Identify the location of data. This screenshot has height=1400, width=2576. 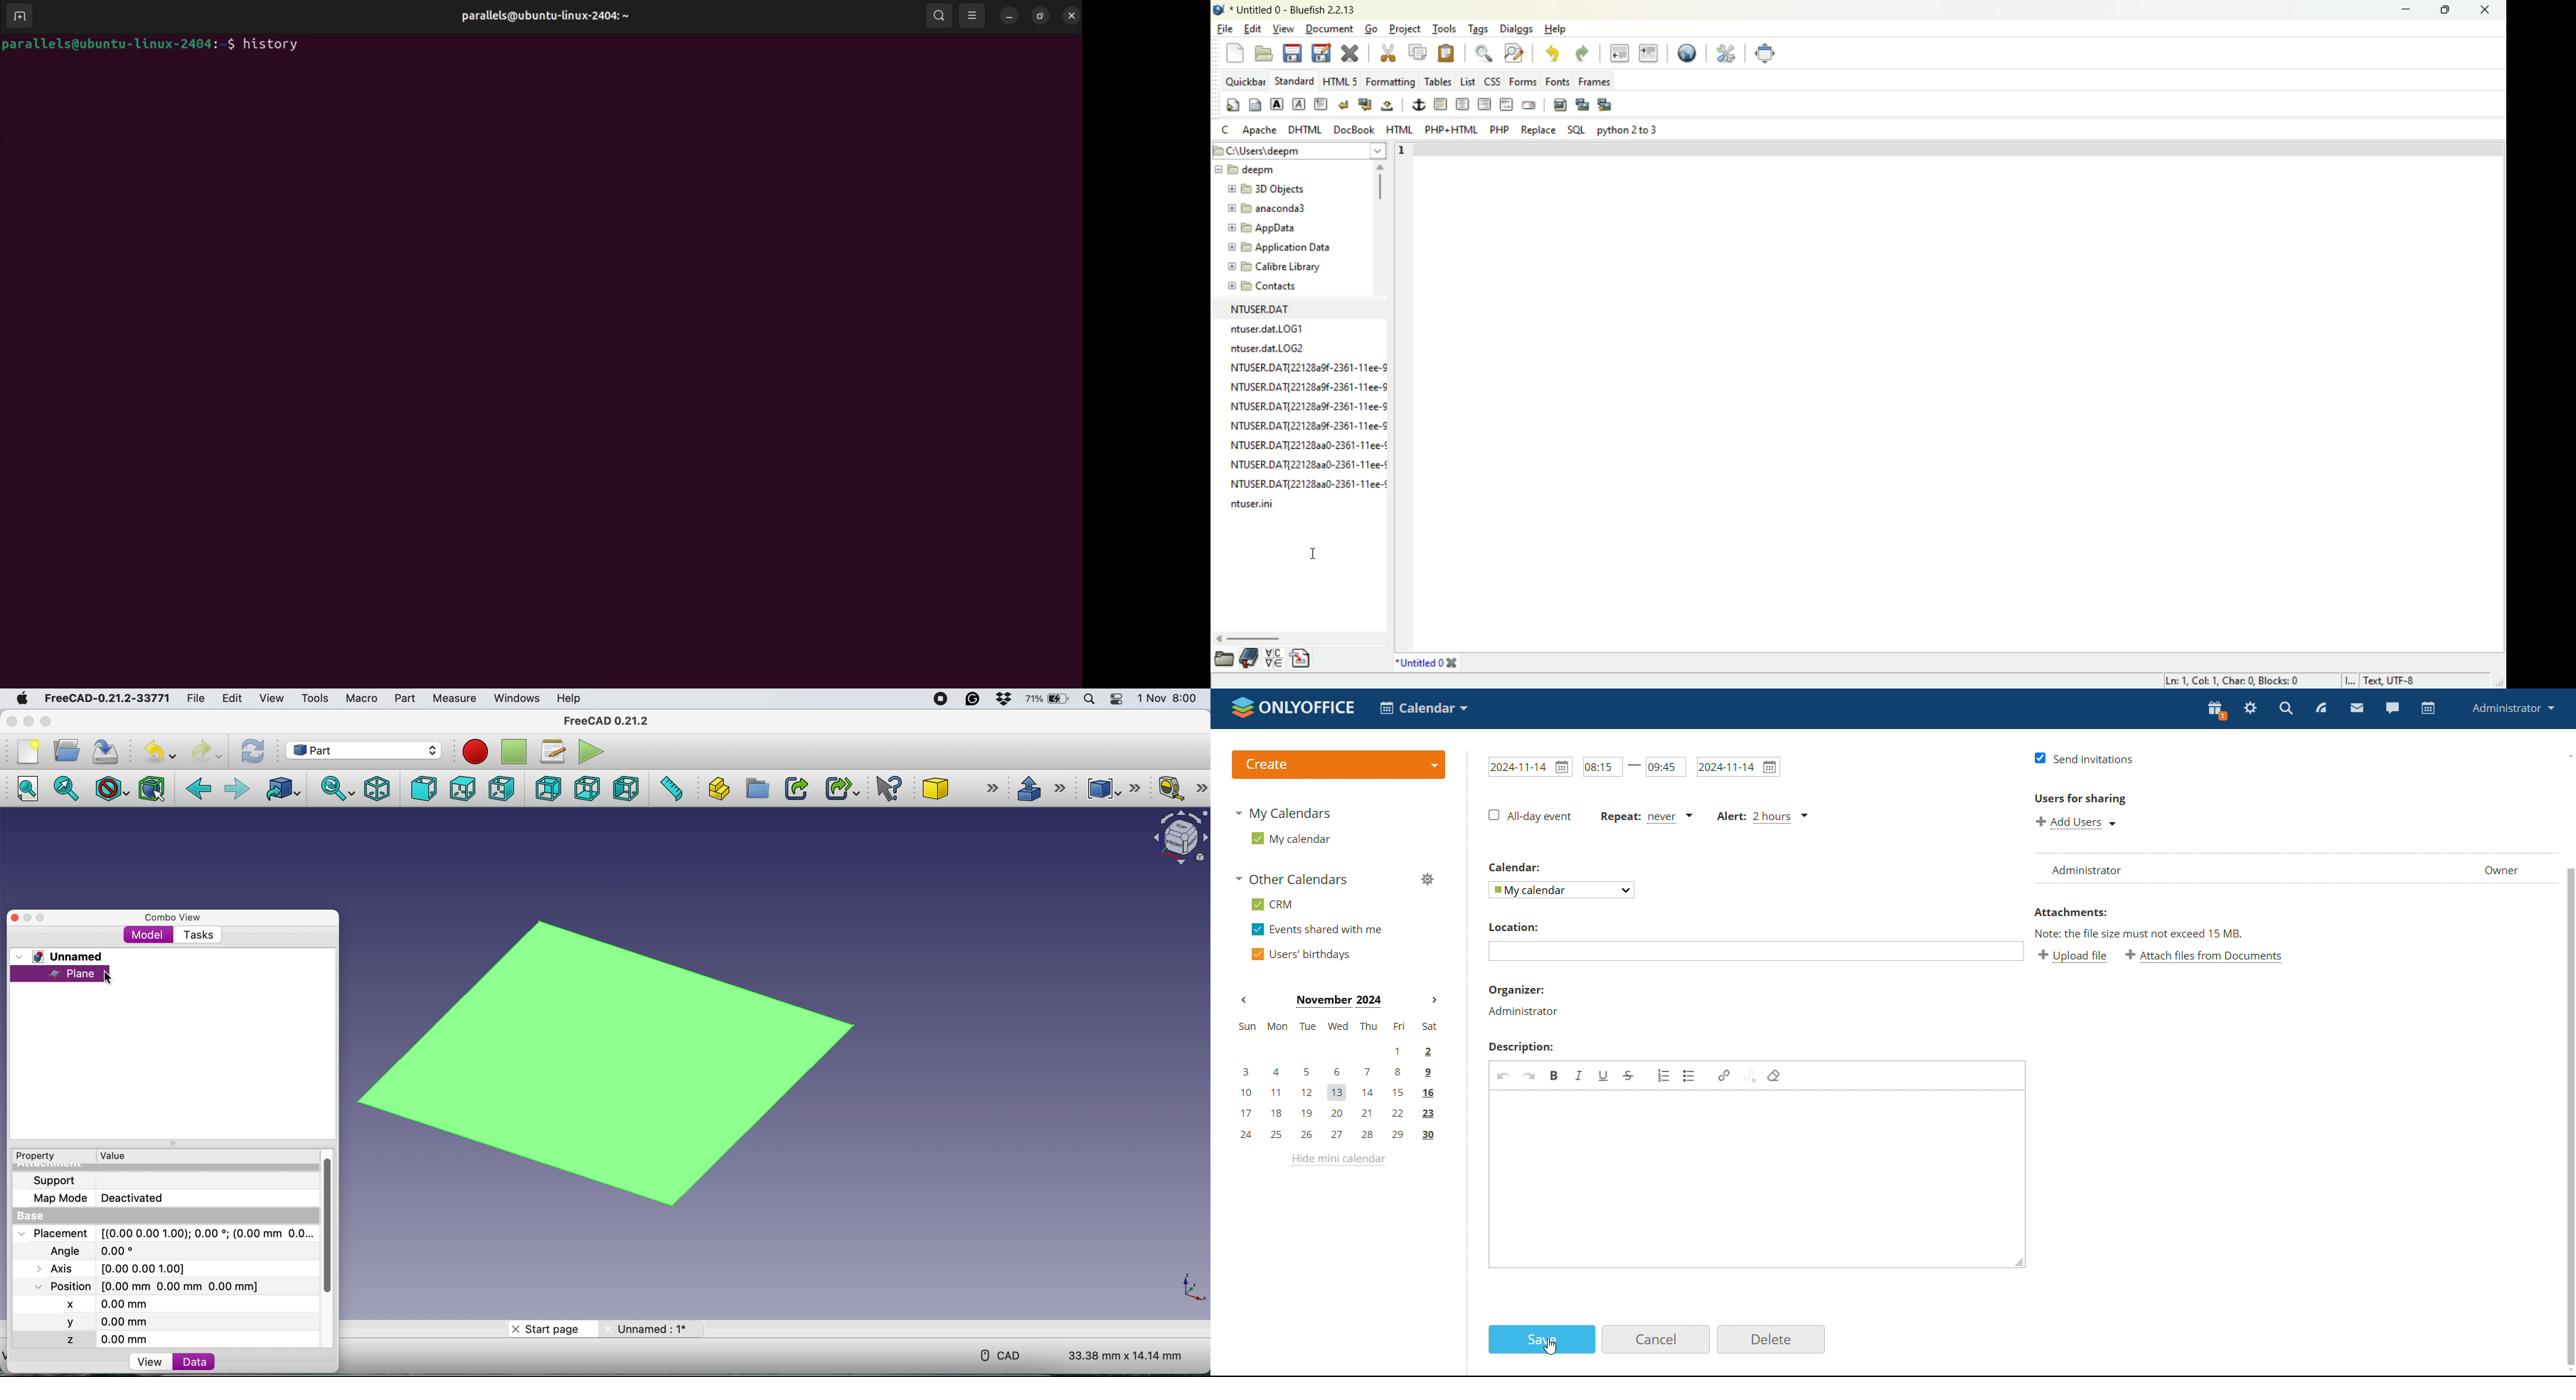
(196, 1363).